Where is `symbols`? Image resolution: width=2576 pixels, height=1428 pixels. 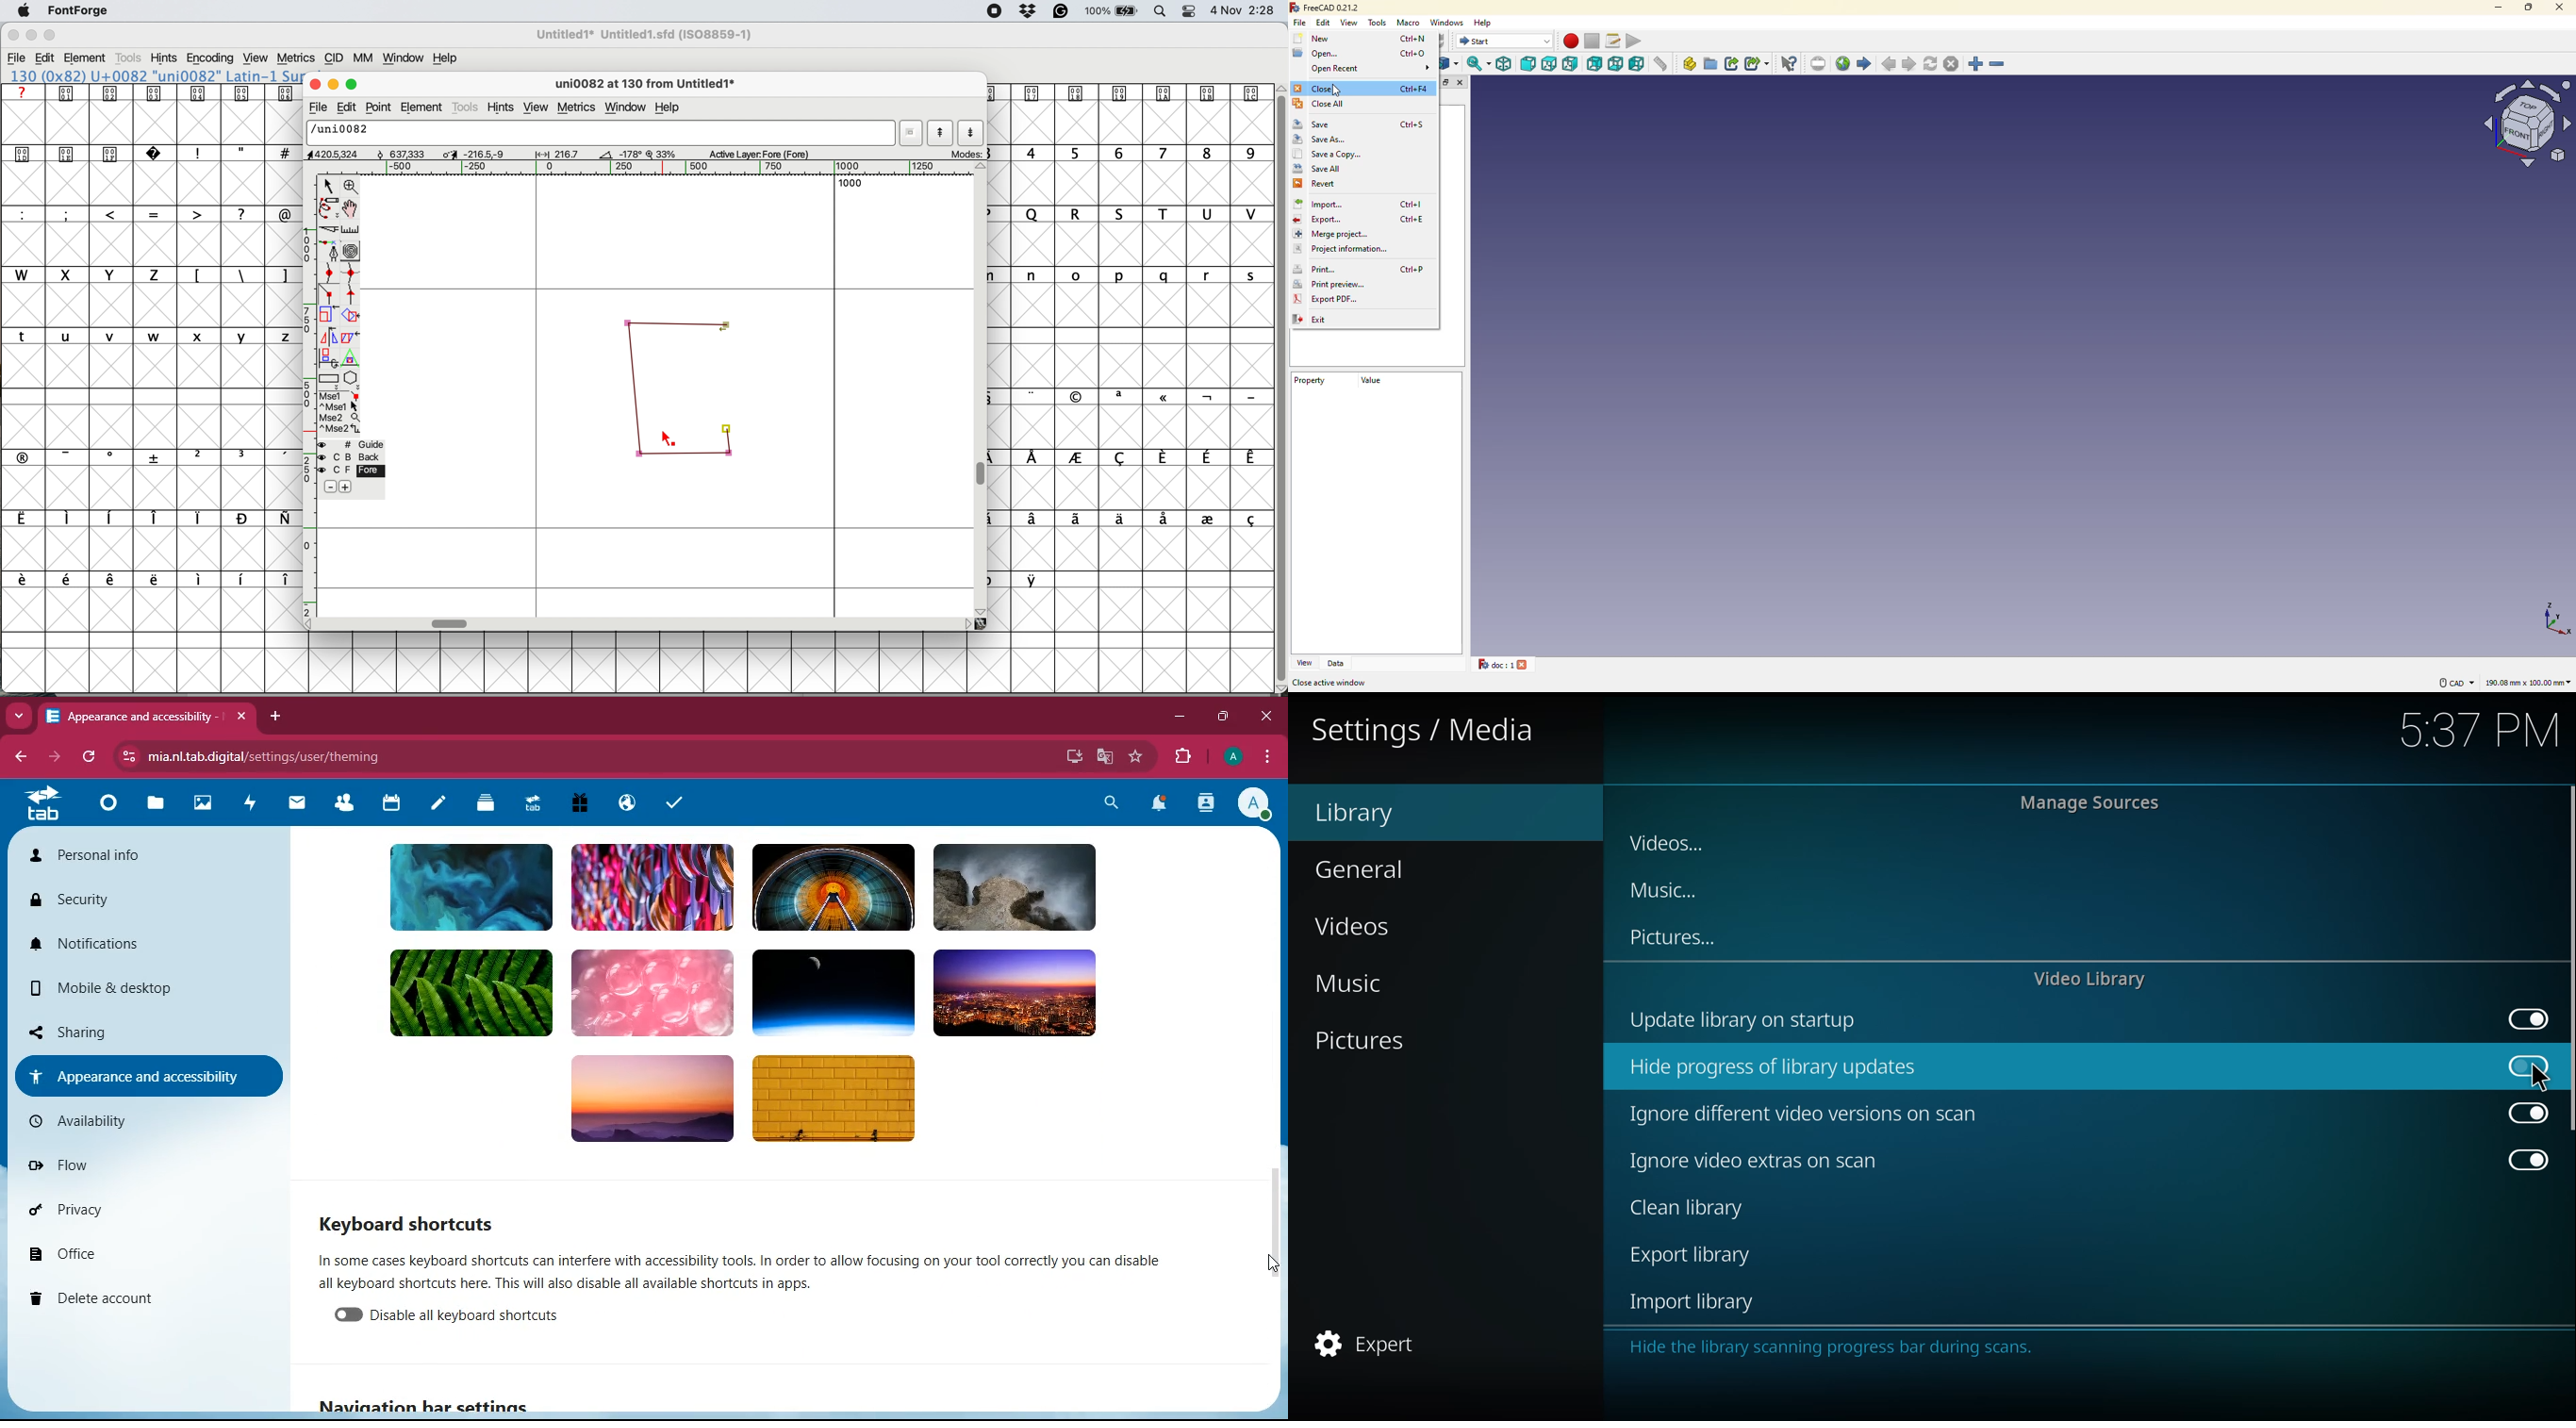 symbols is located at coordinates (154, 93).